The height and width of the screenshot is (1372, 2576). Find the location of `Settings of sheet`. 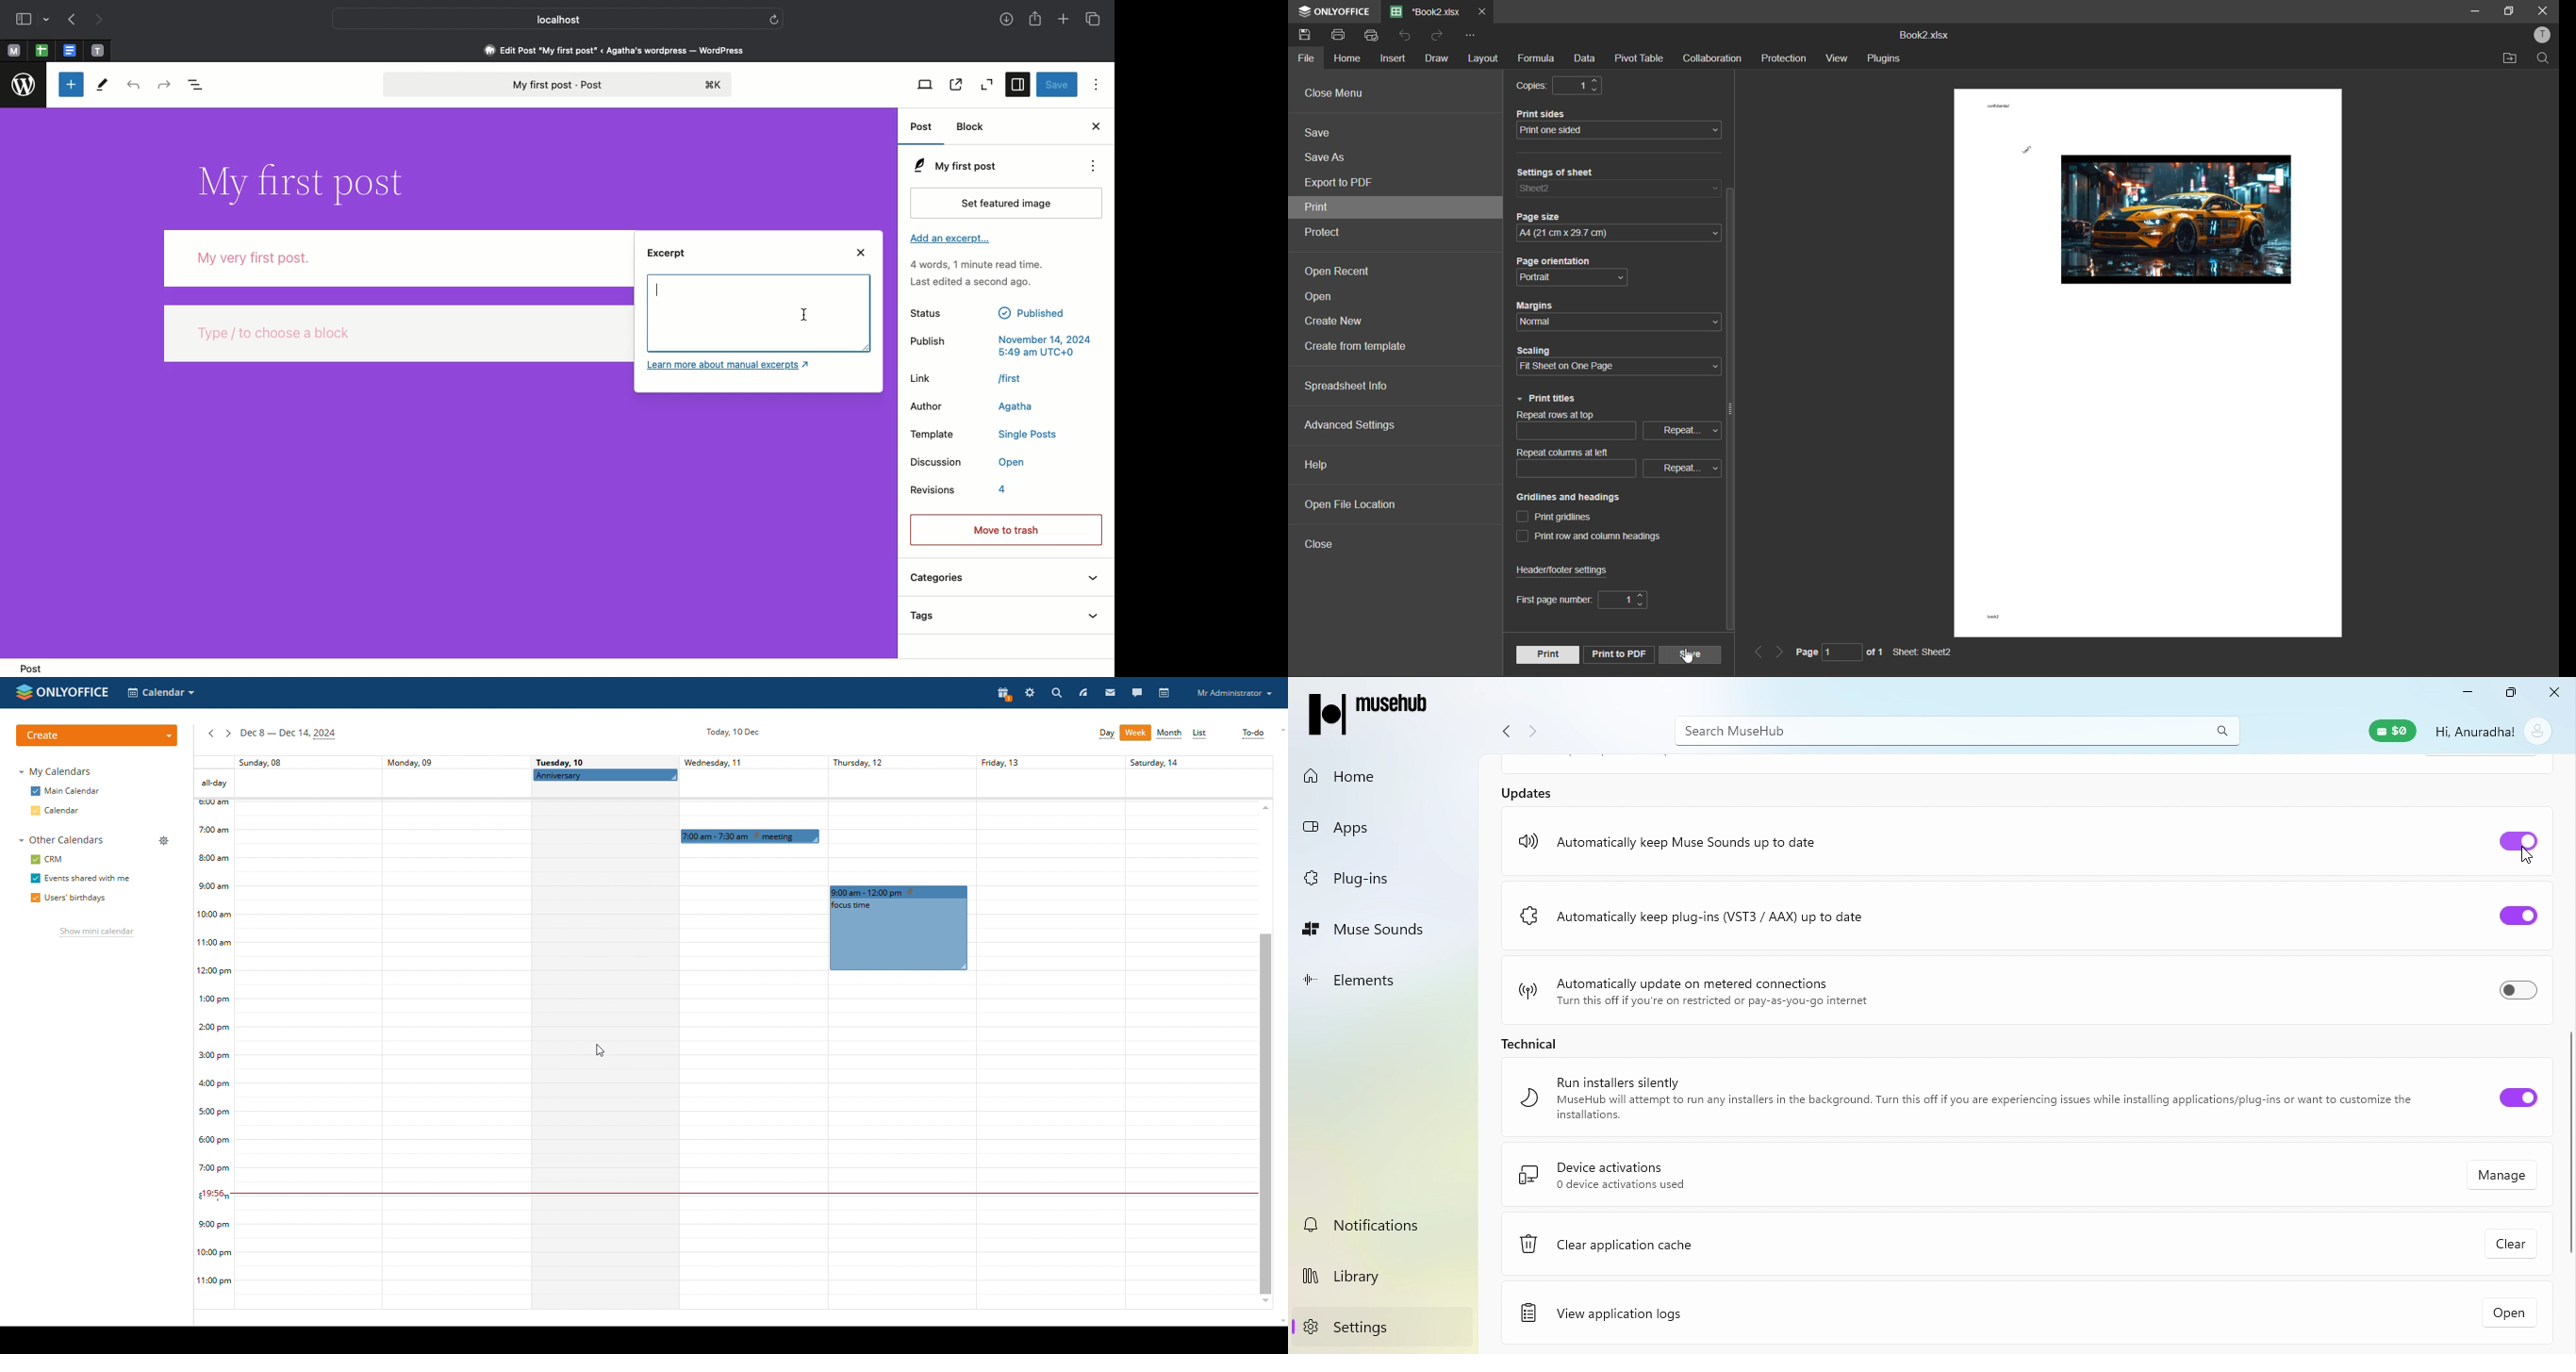

Settings of sheet is located at coordinates (1560, 171).